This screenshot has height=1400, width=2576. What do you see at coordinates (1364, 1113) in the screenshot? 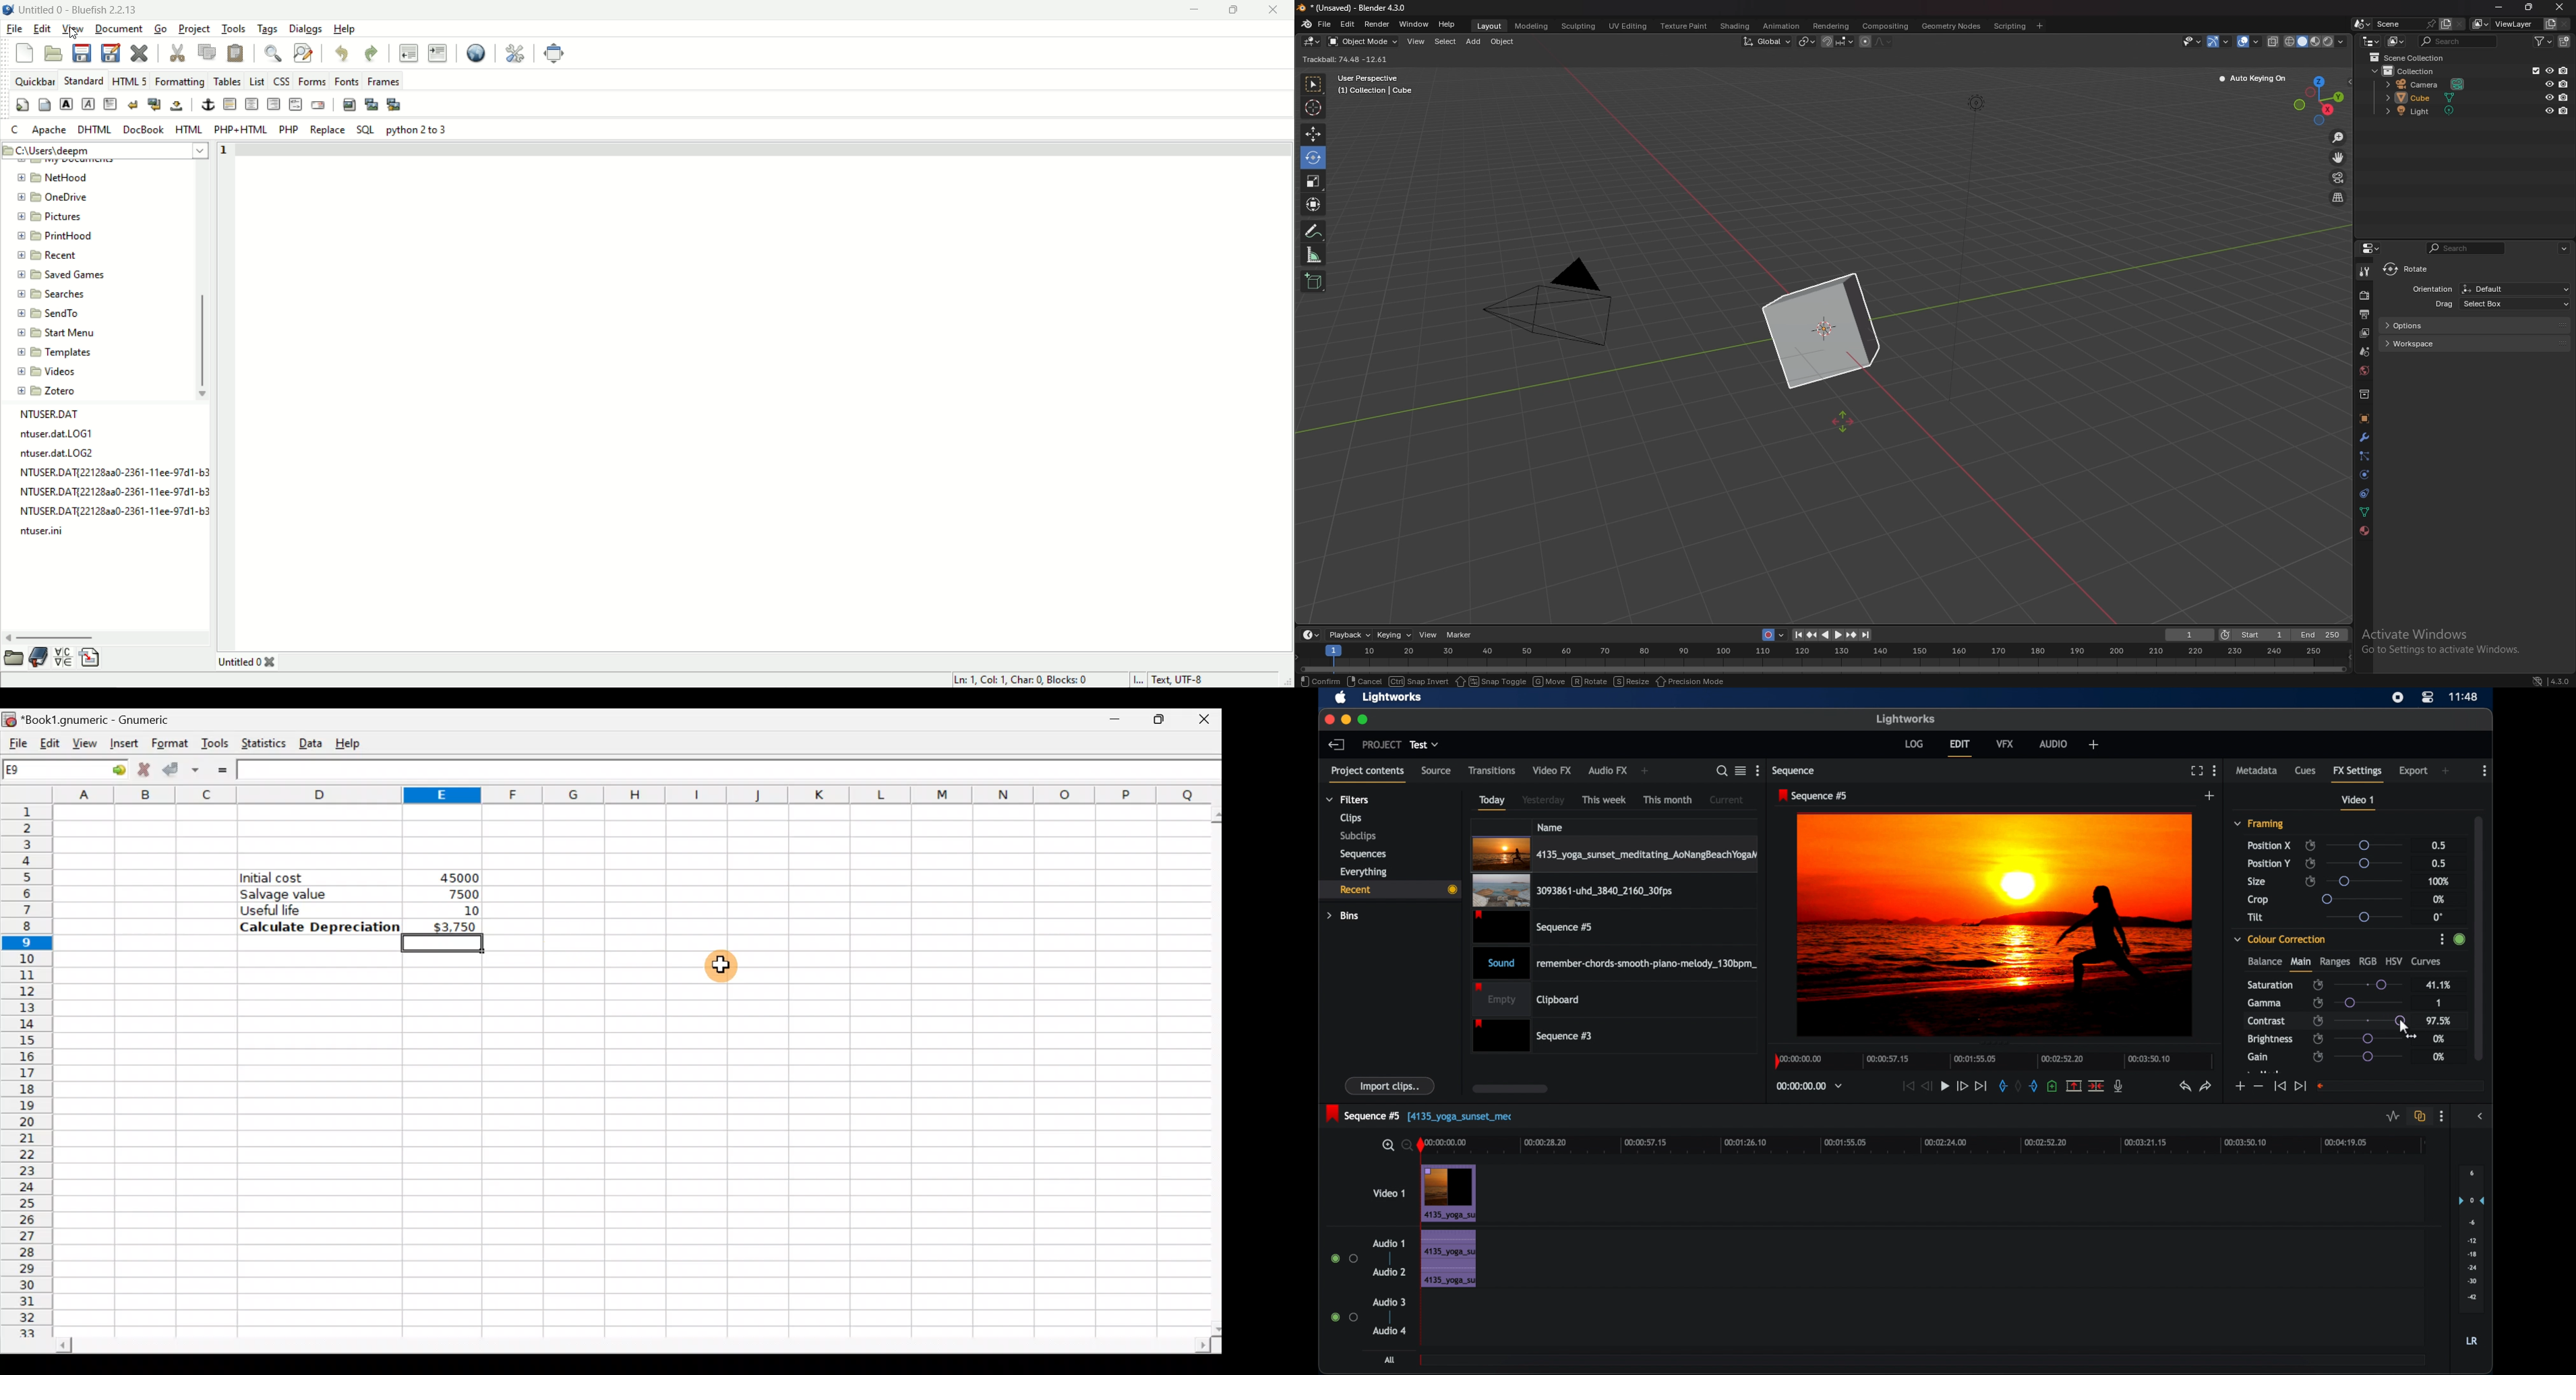
I see `sequence 5` at bounding box center [1364, 1113].